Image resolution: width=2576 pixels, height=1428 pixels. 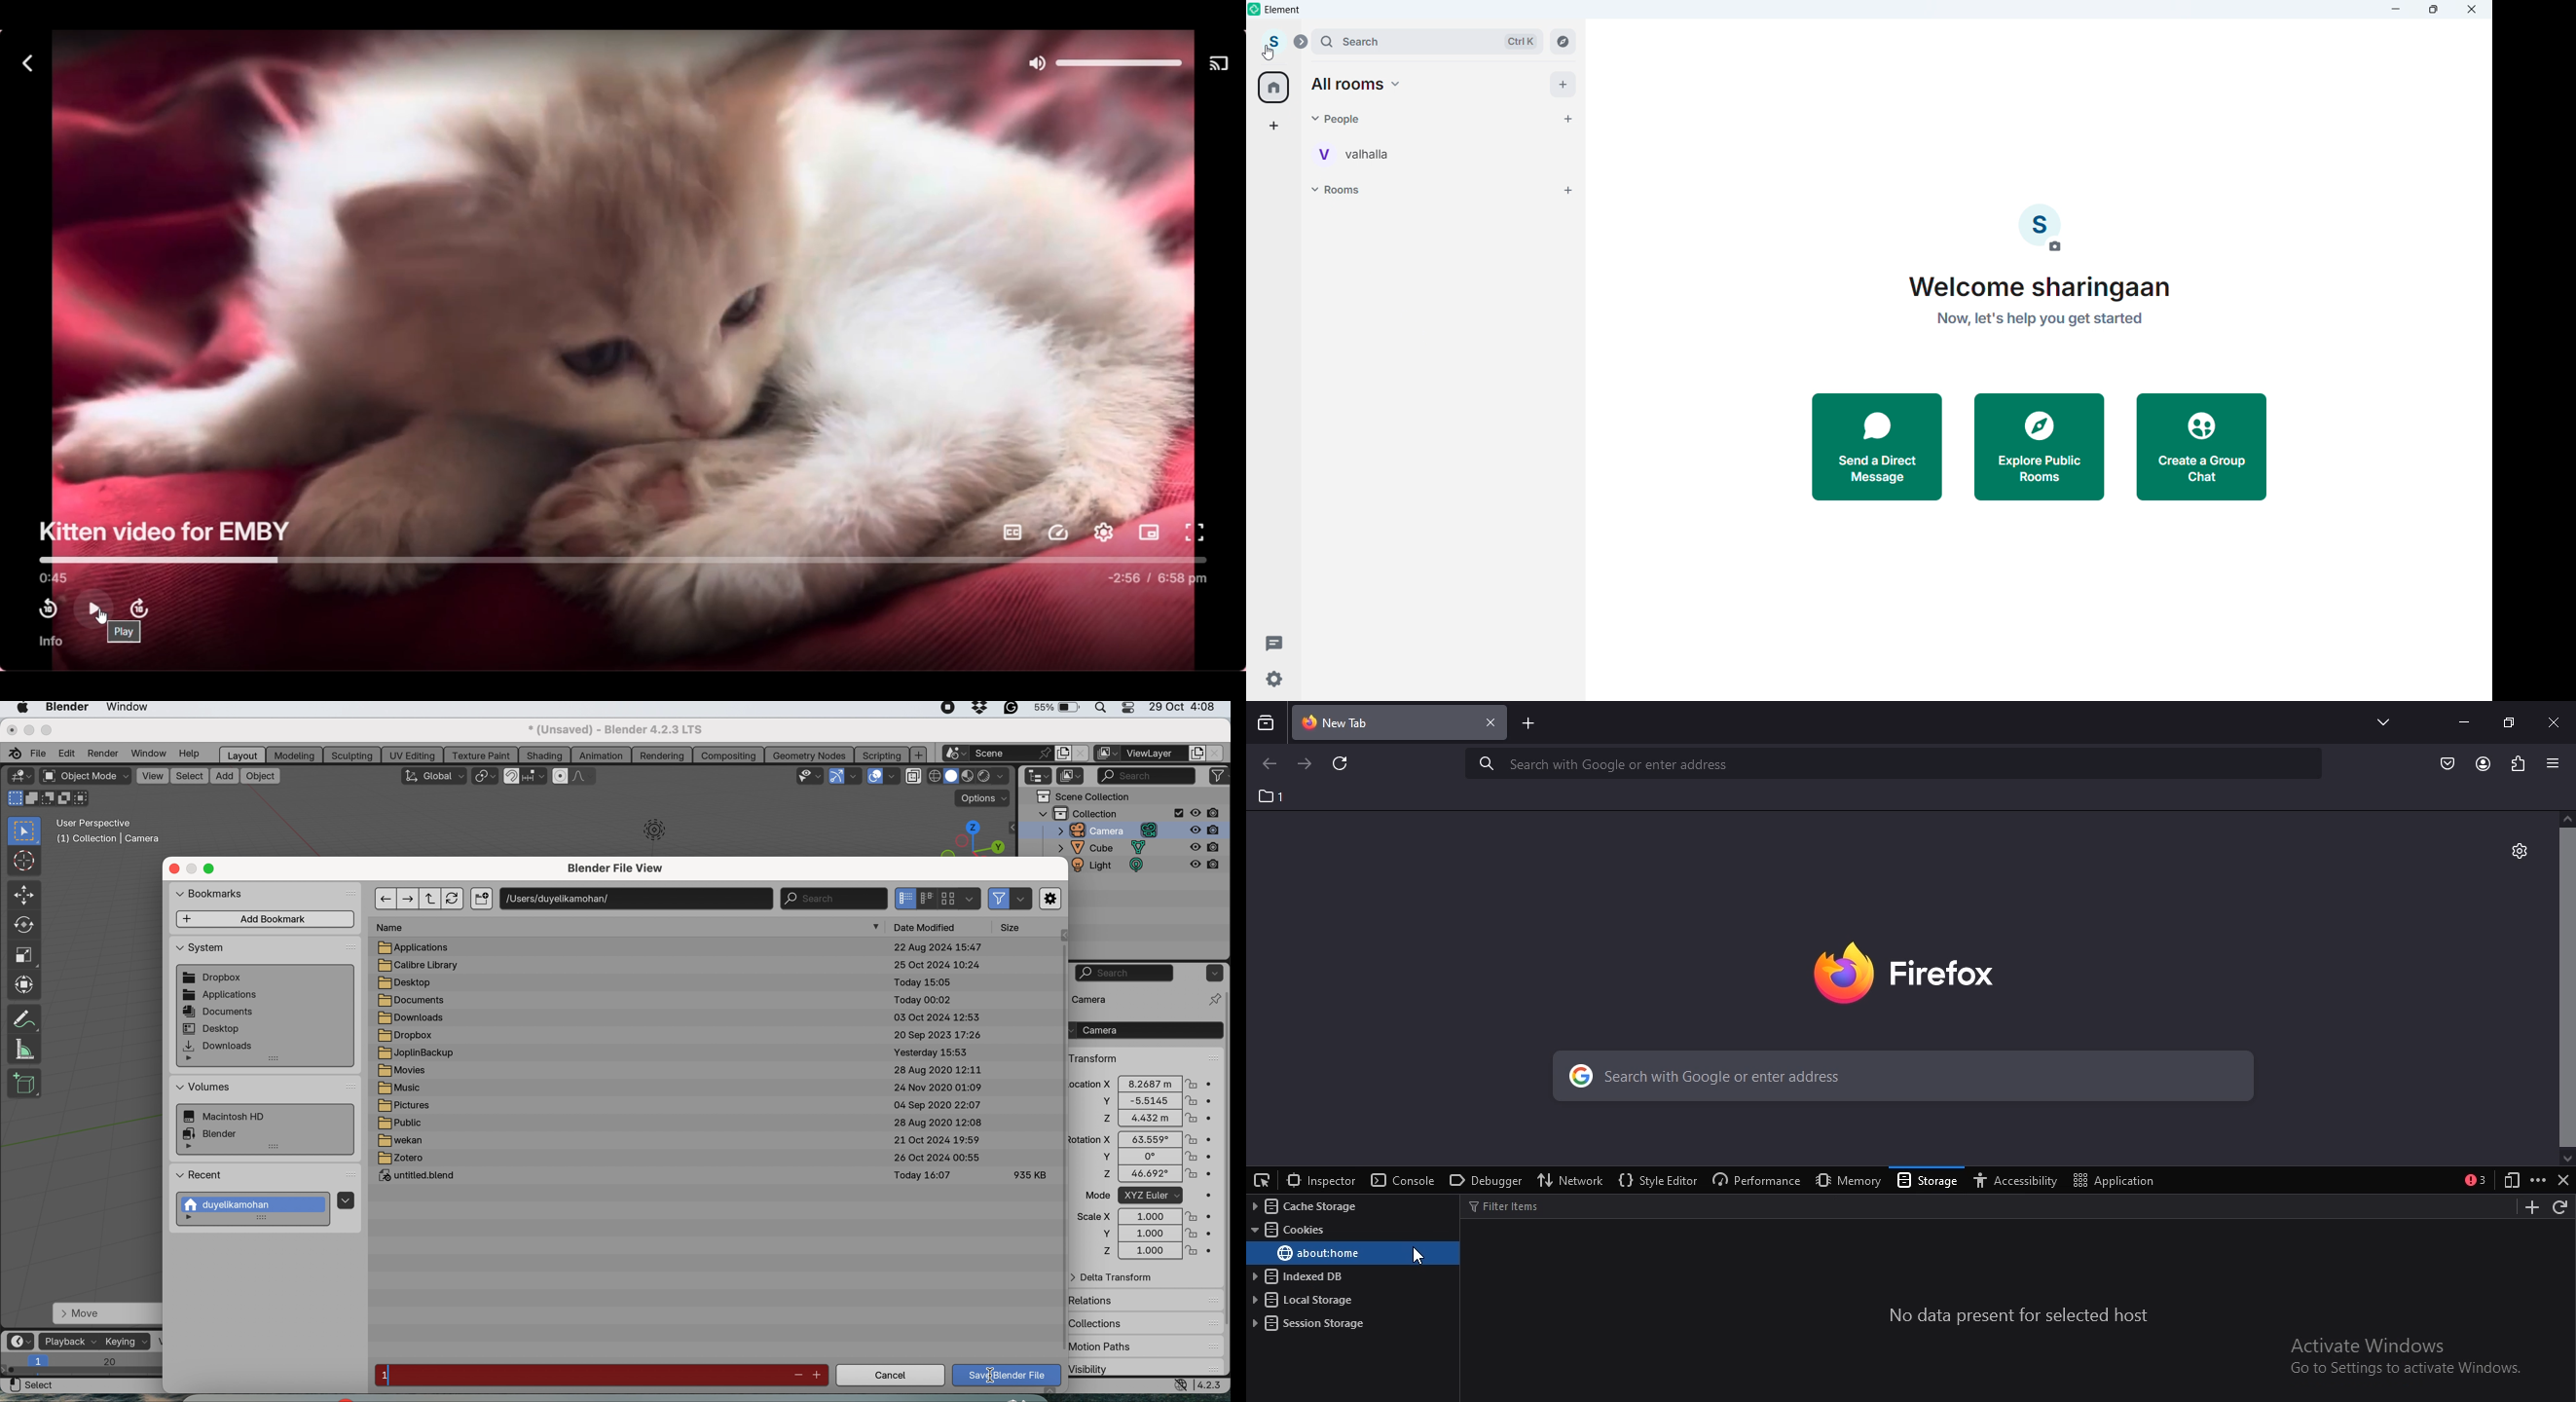 I want to click on size, so click(x=1015, y=928).